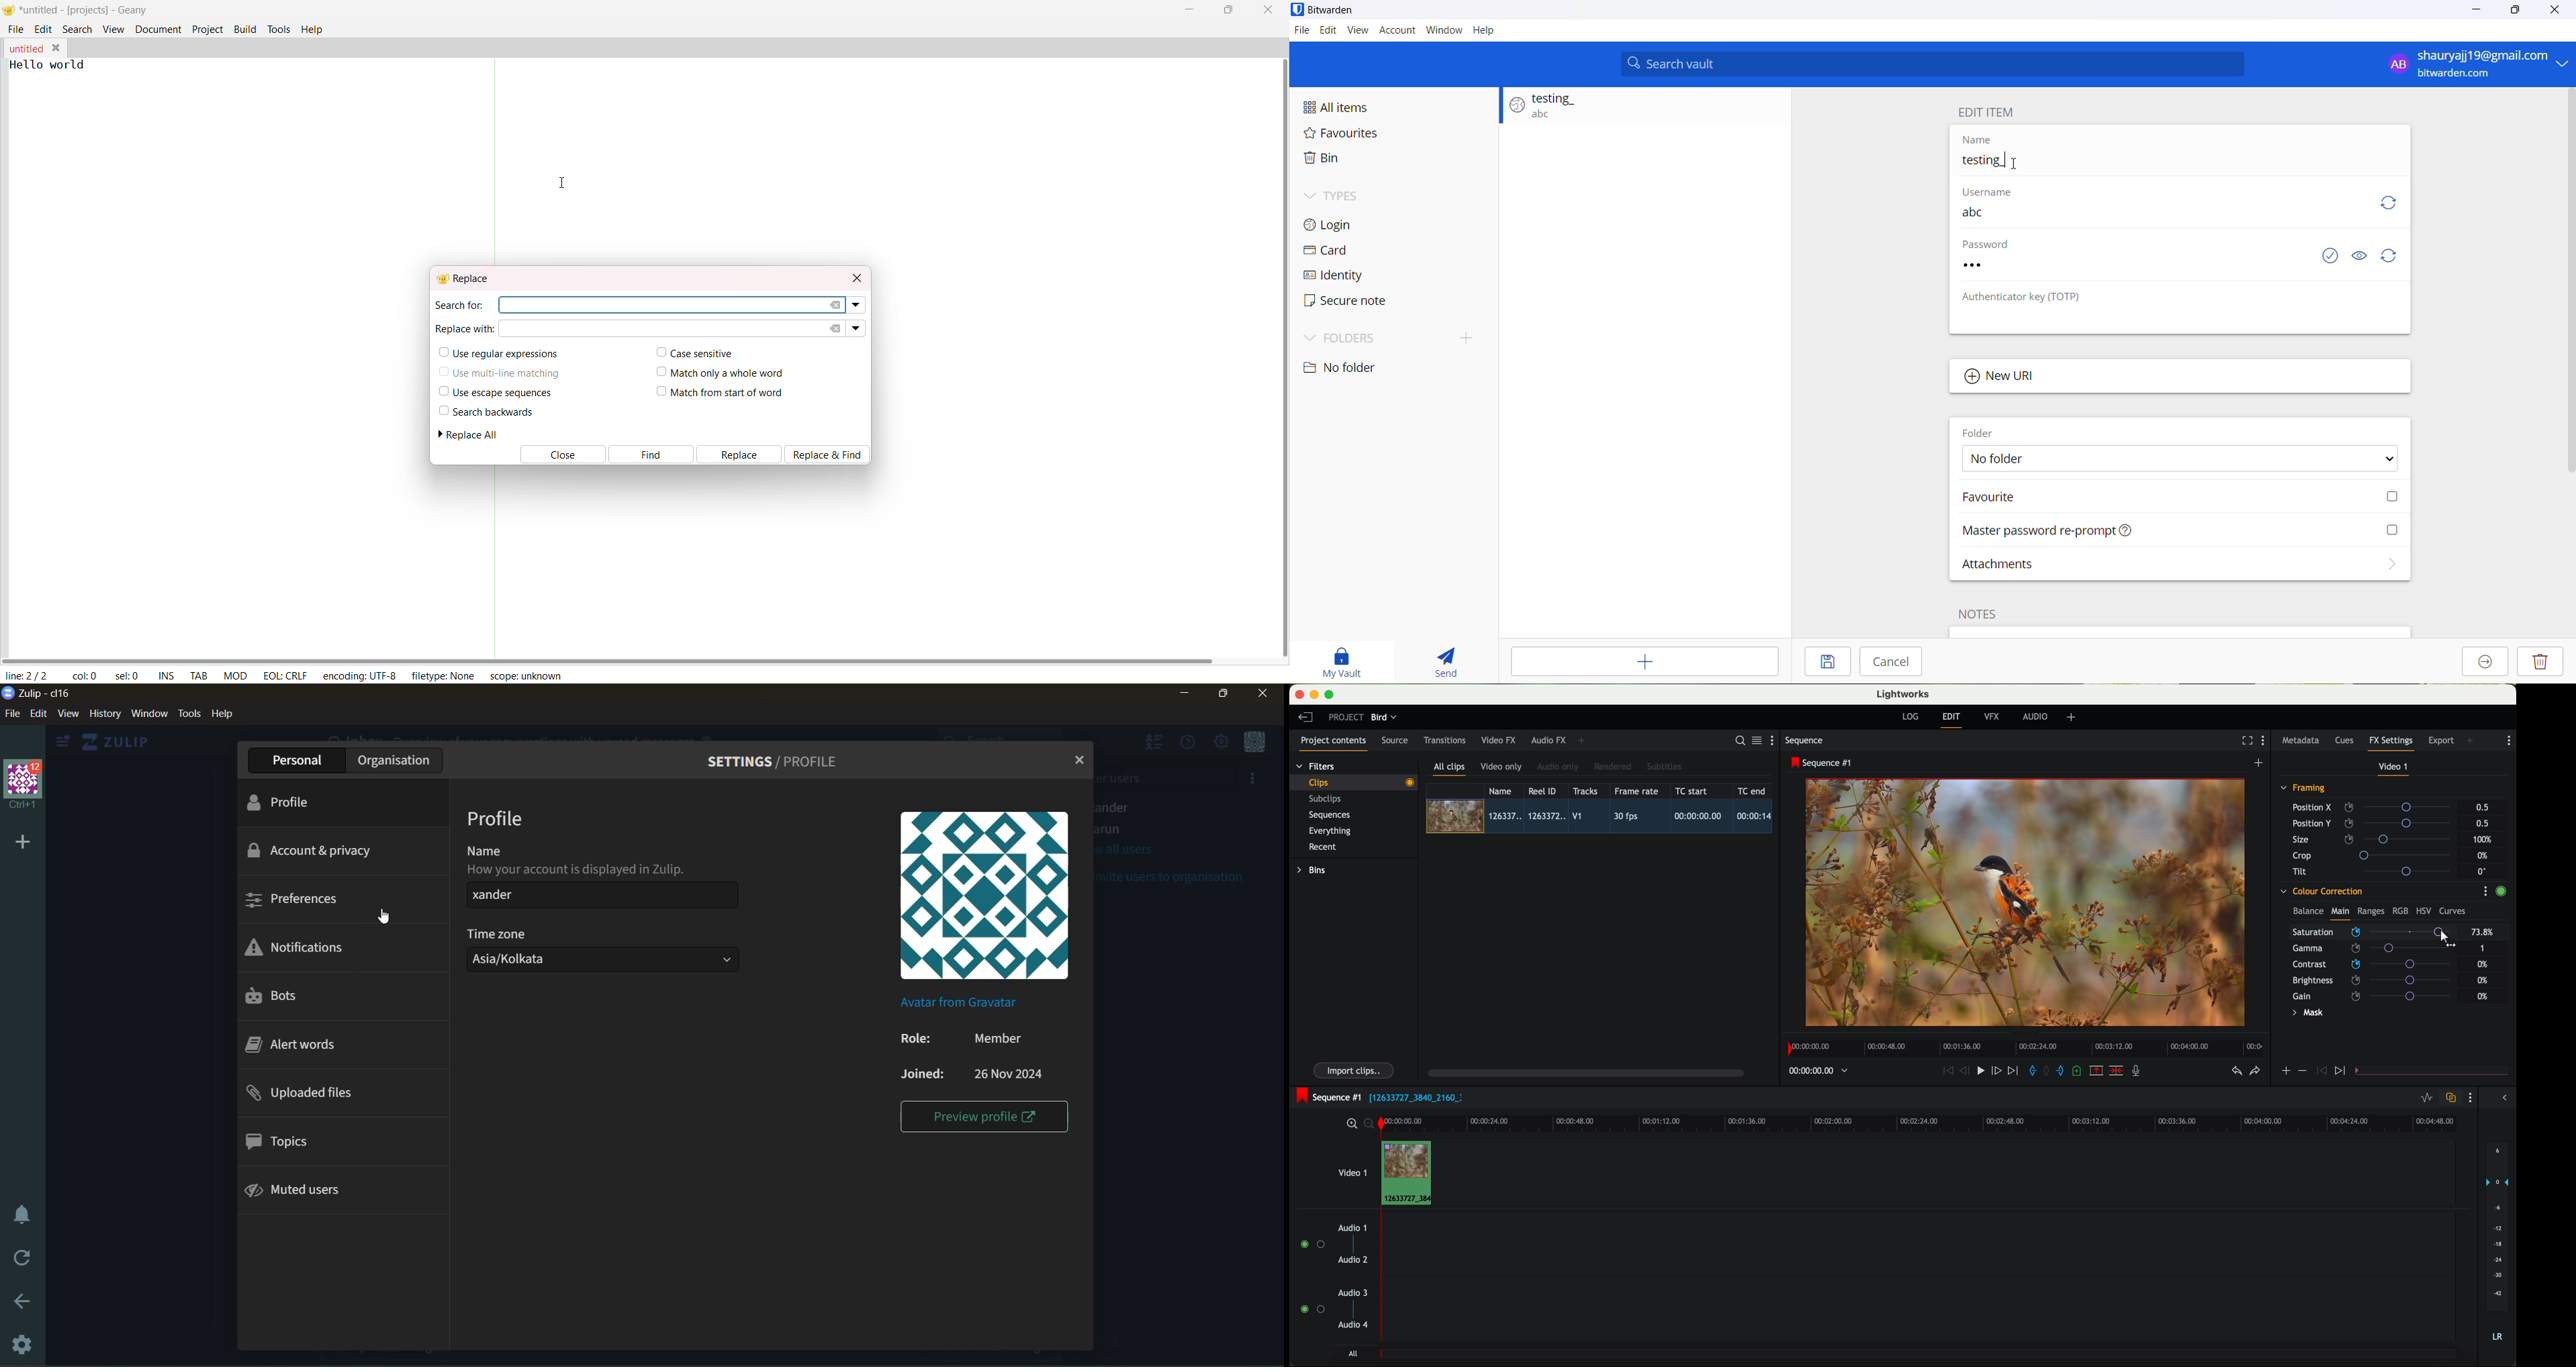  I want to click on *untitled-[projects]-Geany, so click(88, 9).